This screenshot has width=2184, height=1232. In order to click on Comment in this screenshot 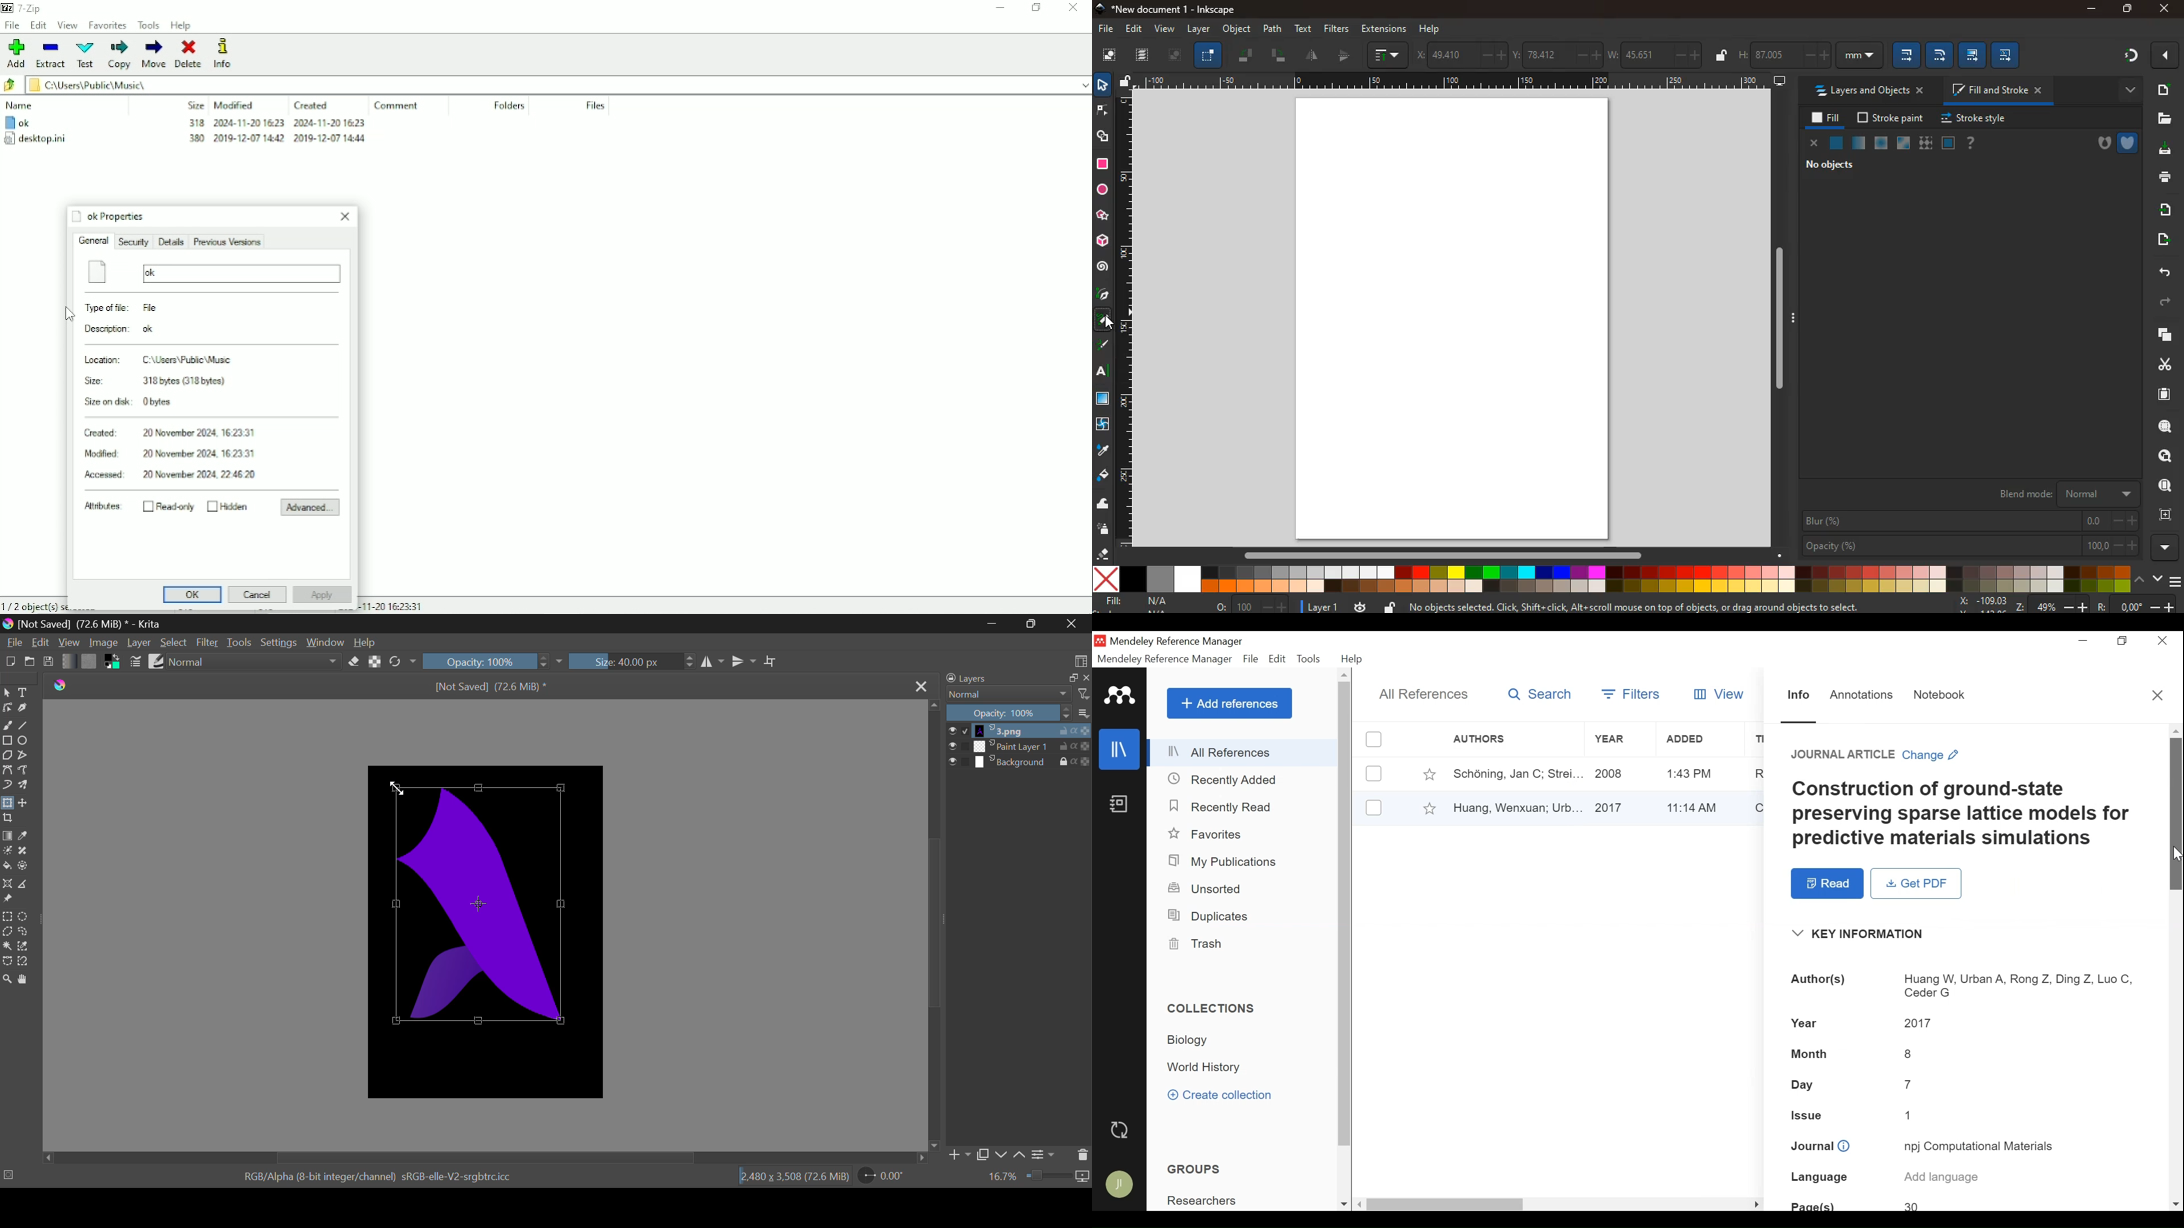, I will do `click(396, 106)`.